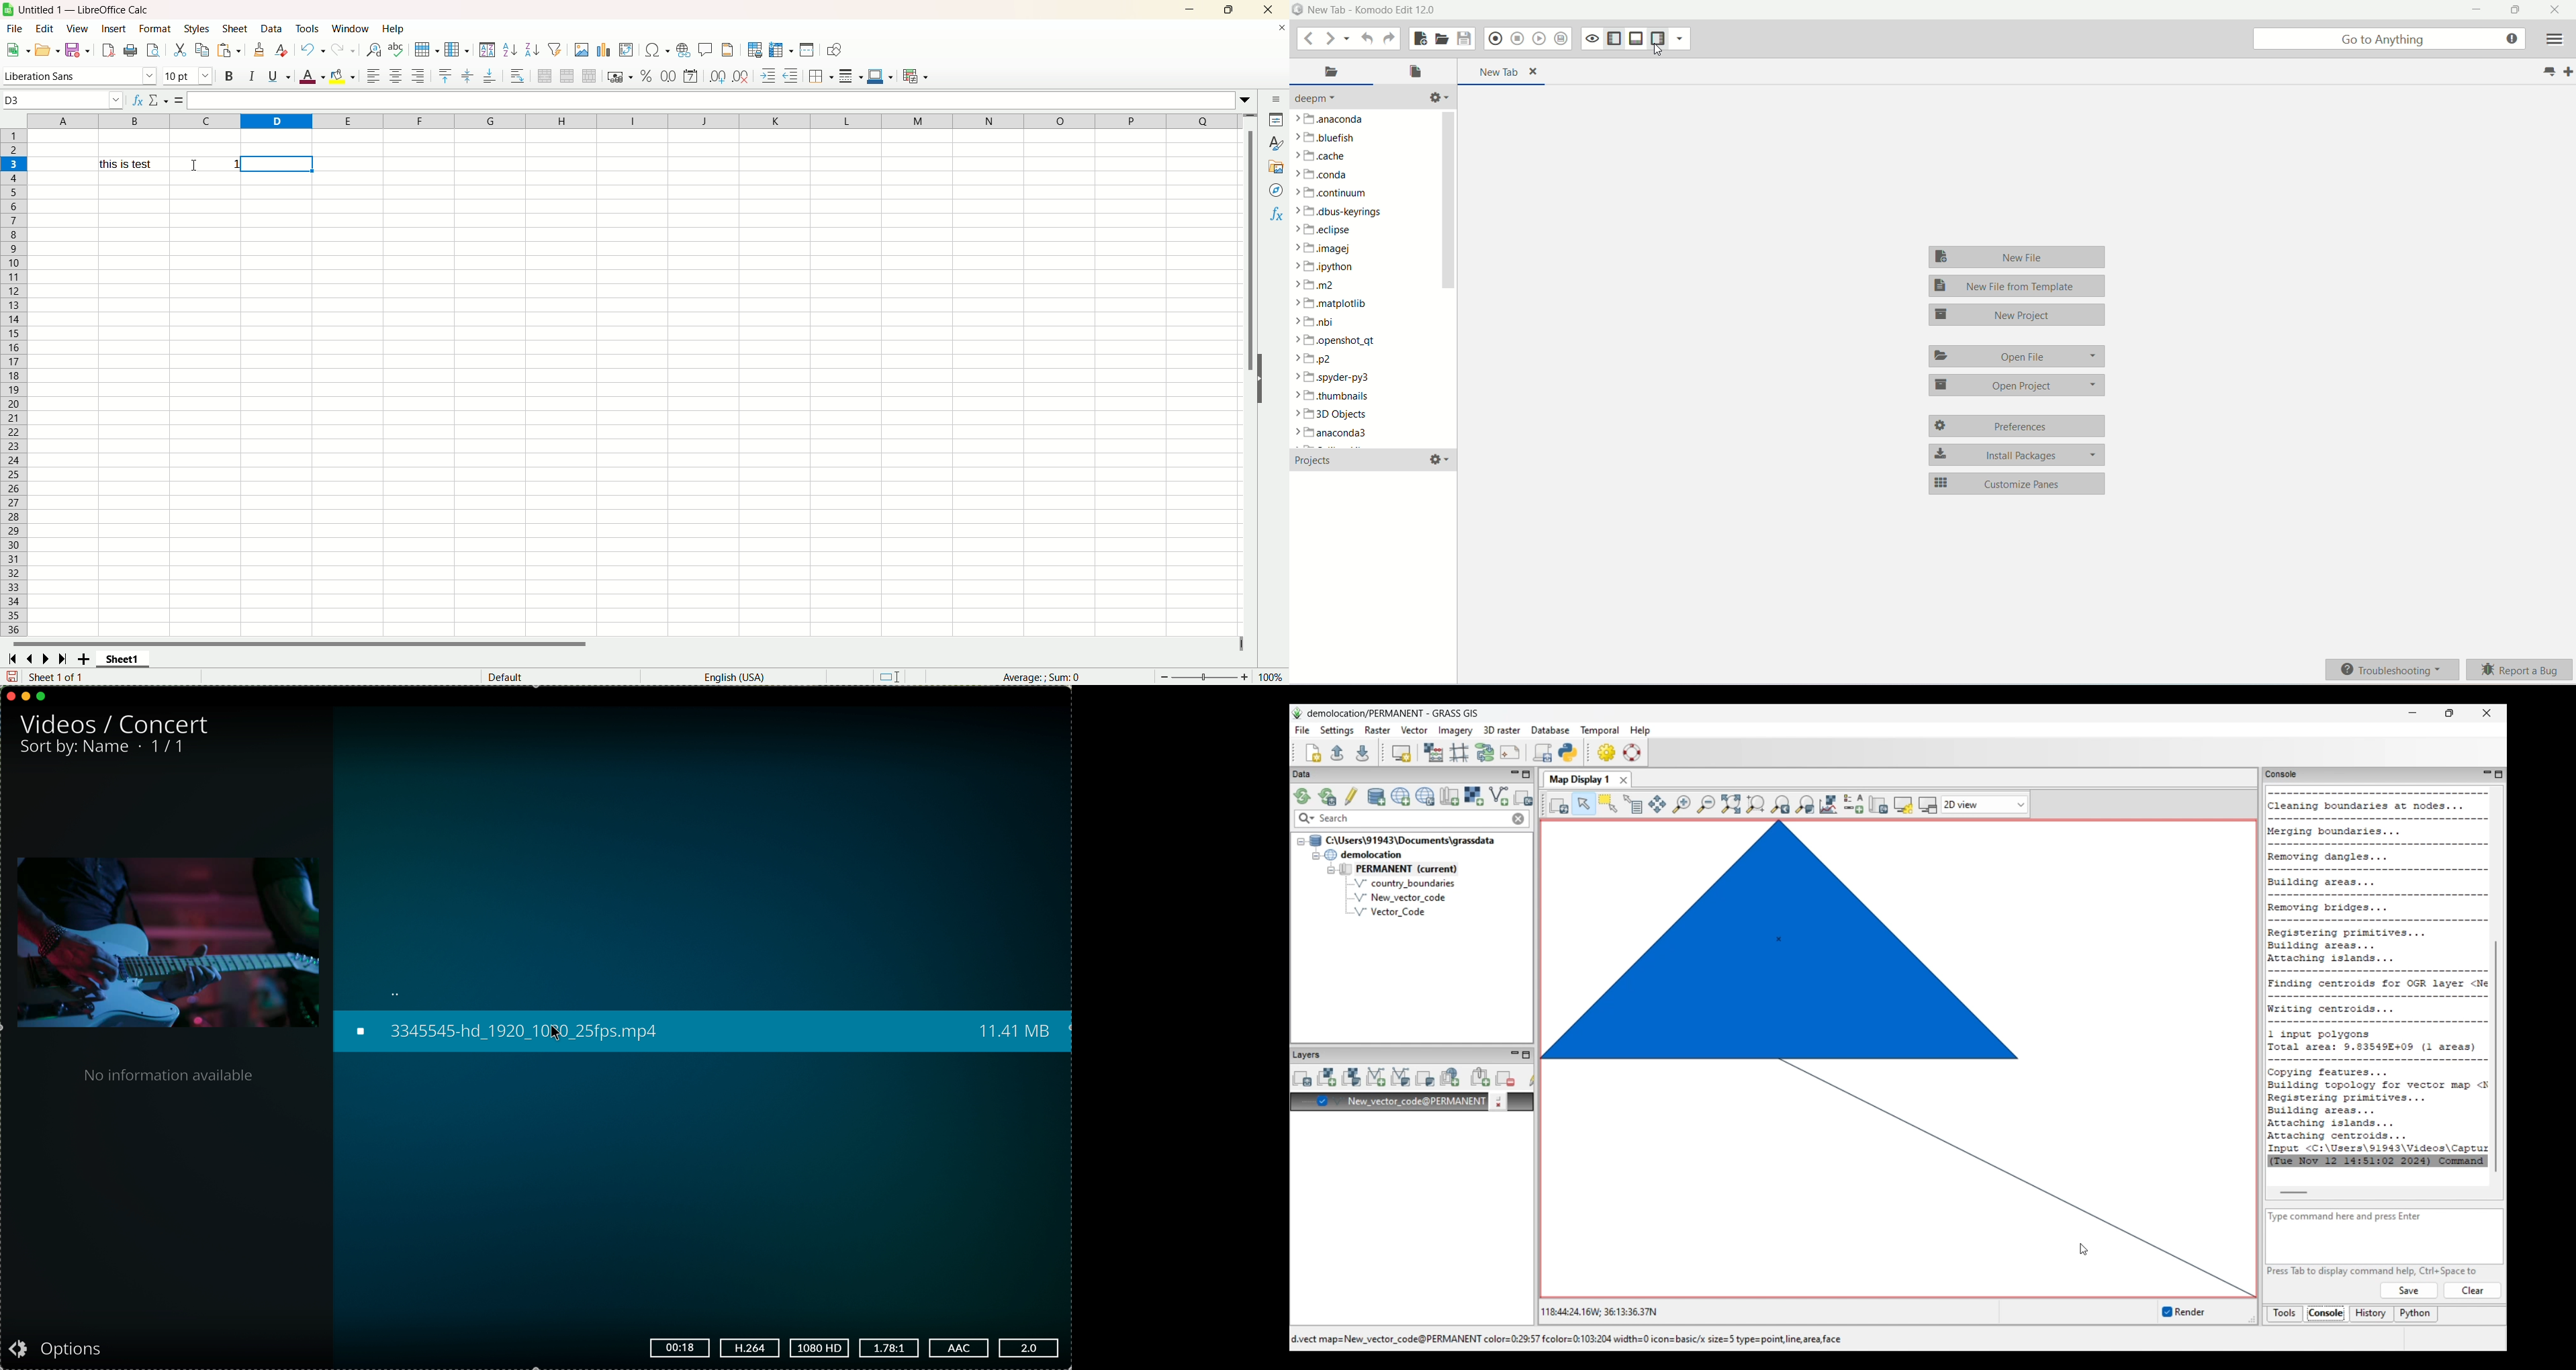  I want to click on new project, so click(2015, 314).